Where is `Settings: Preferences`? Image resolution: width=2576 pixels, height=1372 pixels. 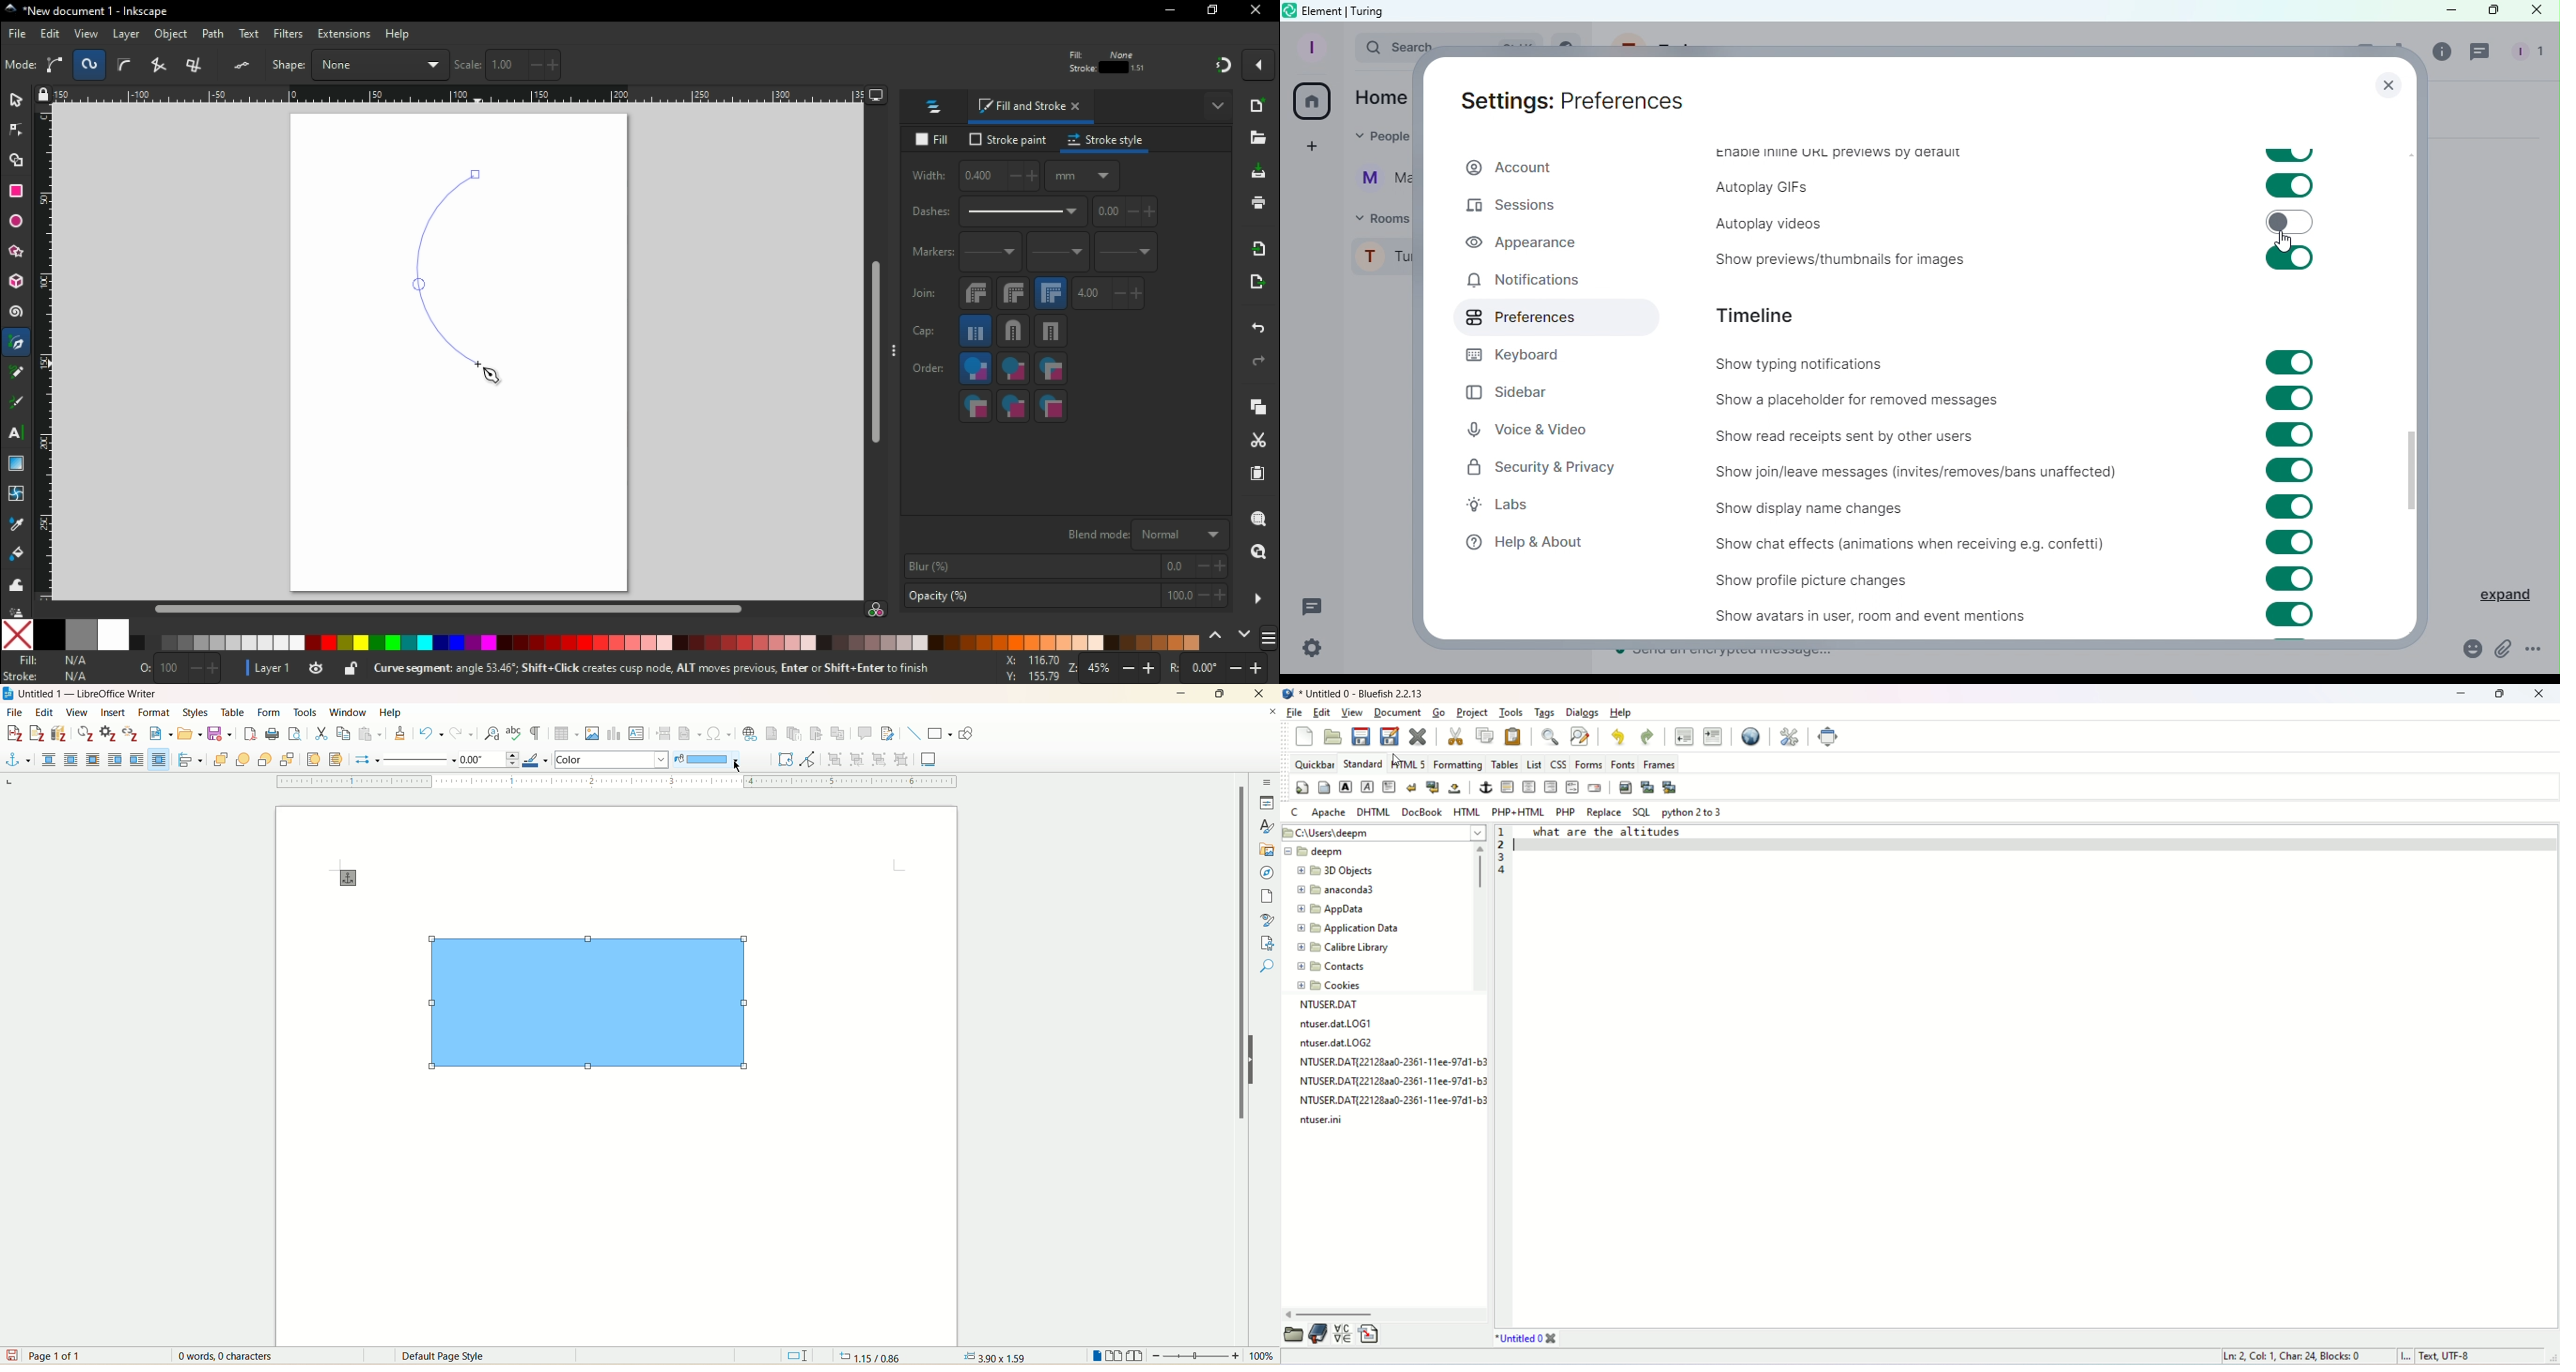
Settings: Preferences is located at coordinates (1565, 99).